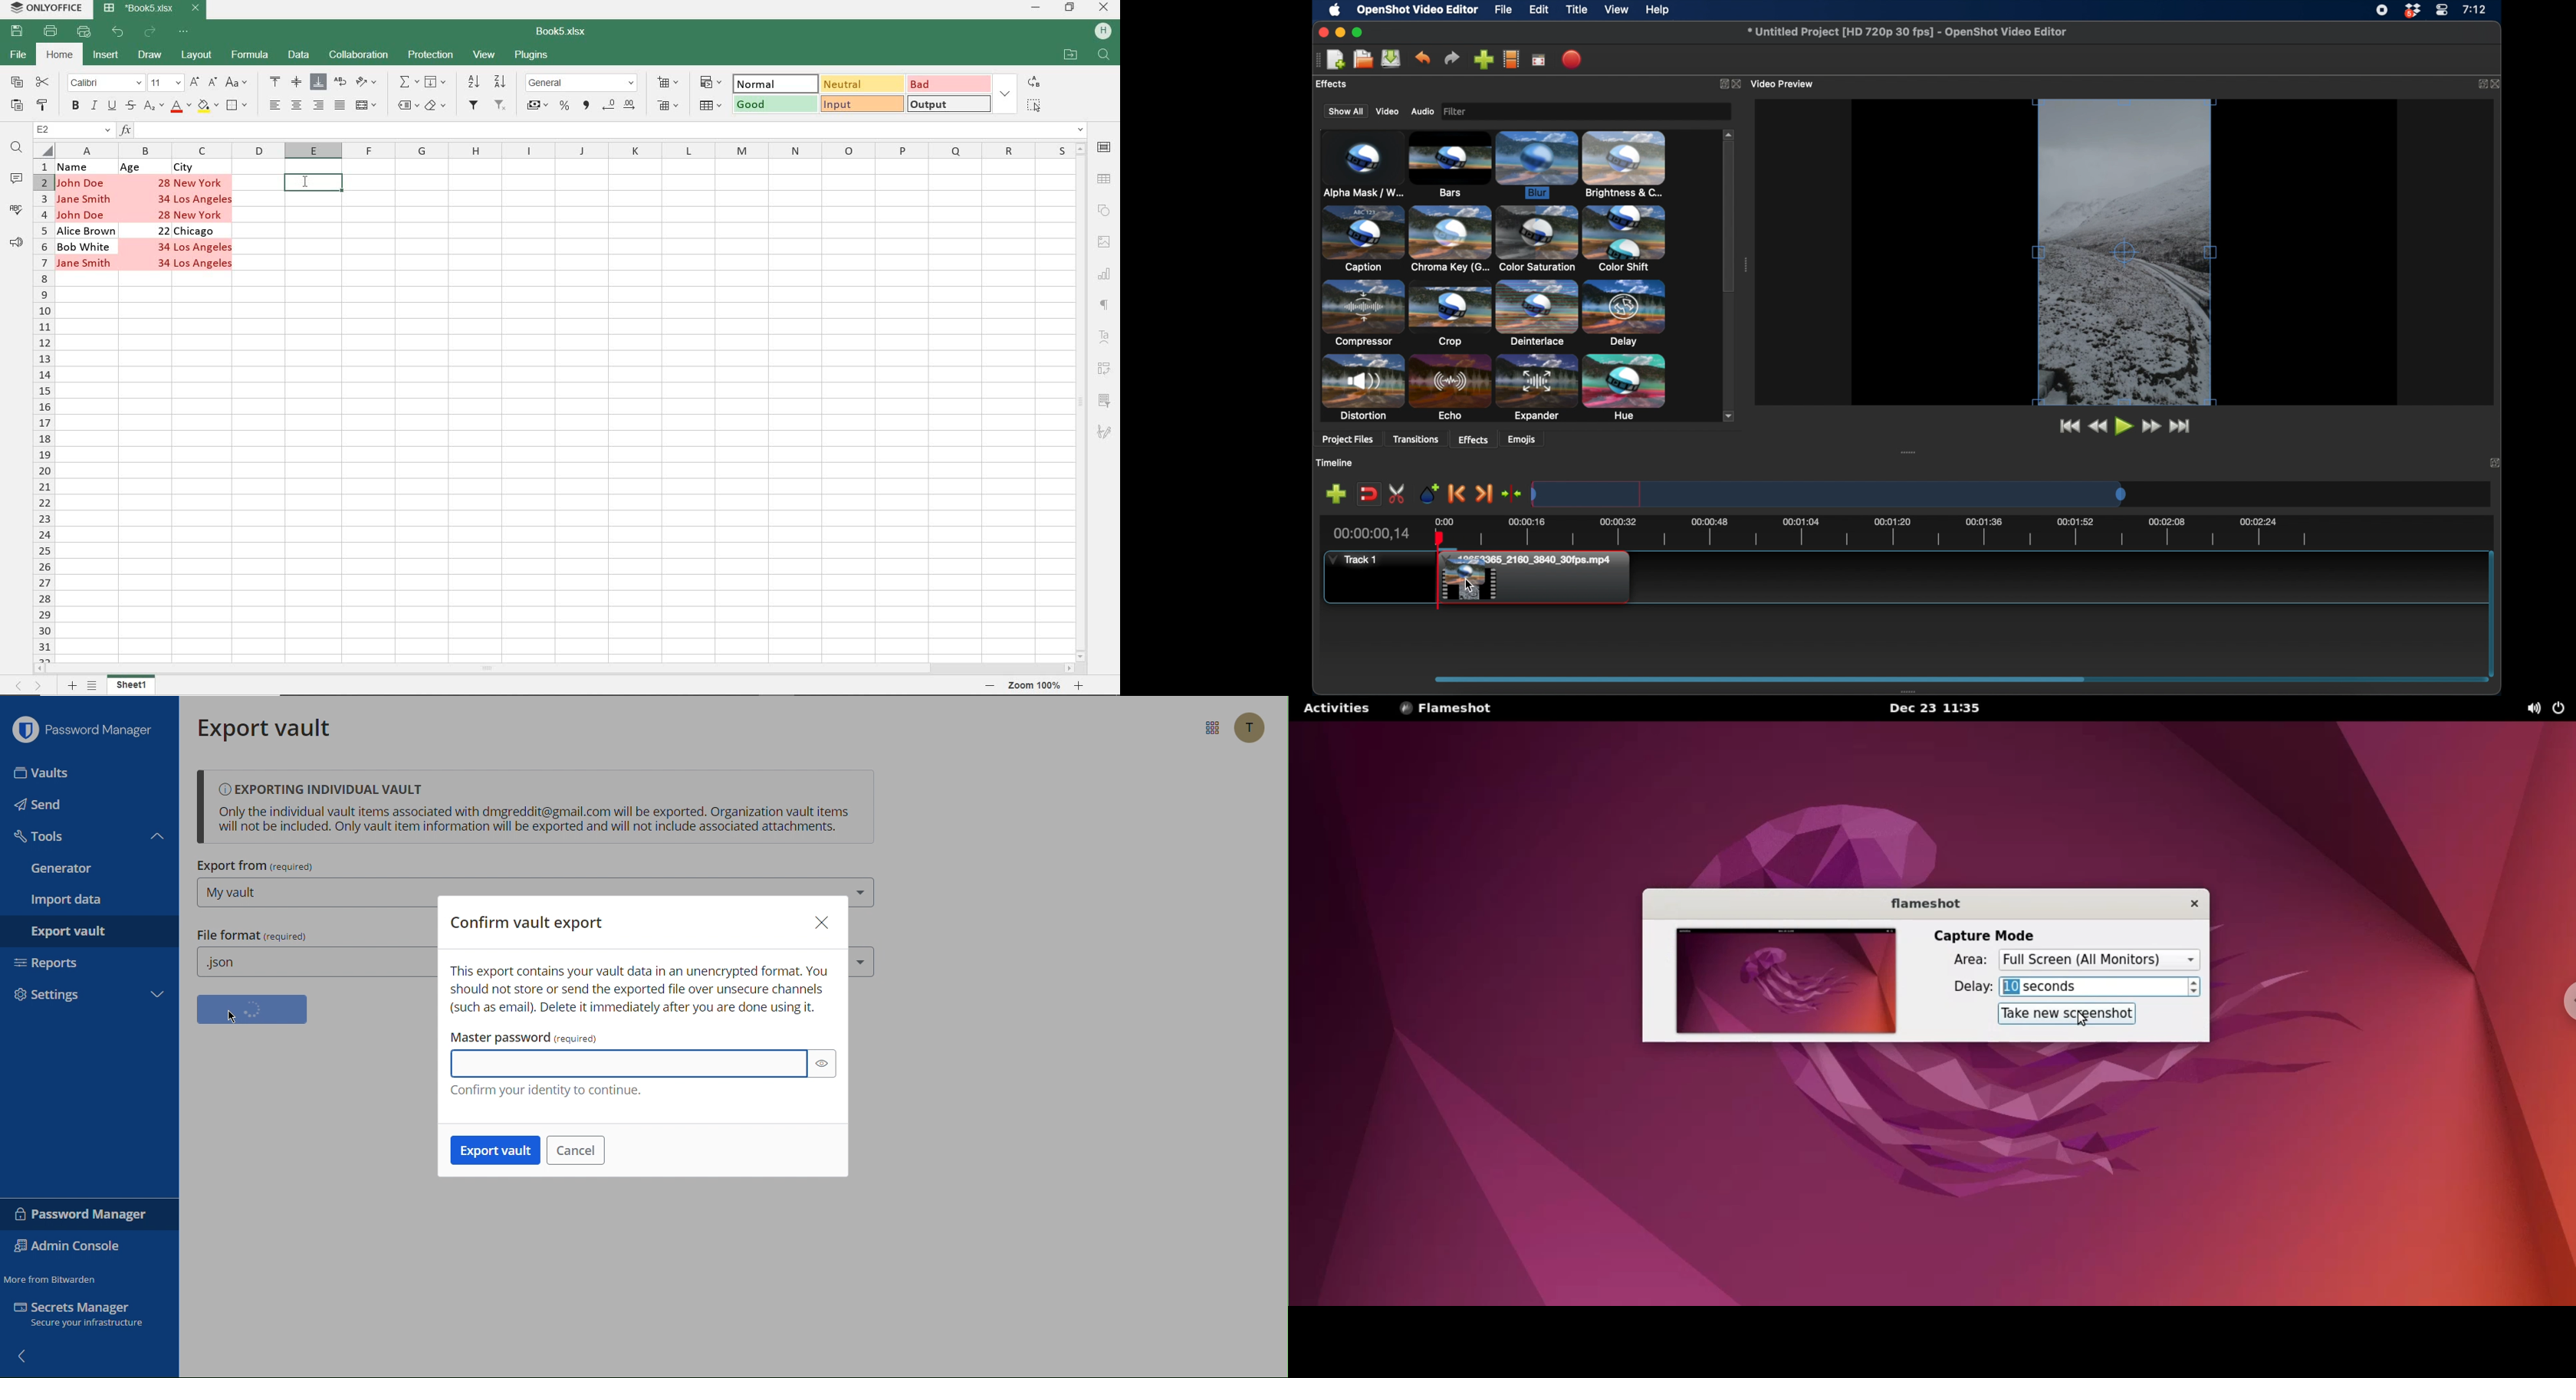 The height and width of the screenshot is (1400, 2576). What do you see at coordinates (252, 936) in the screenshot?
I see `File Format` at bounding box center [252, 936].